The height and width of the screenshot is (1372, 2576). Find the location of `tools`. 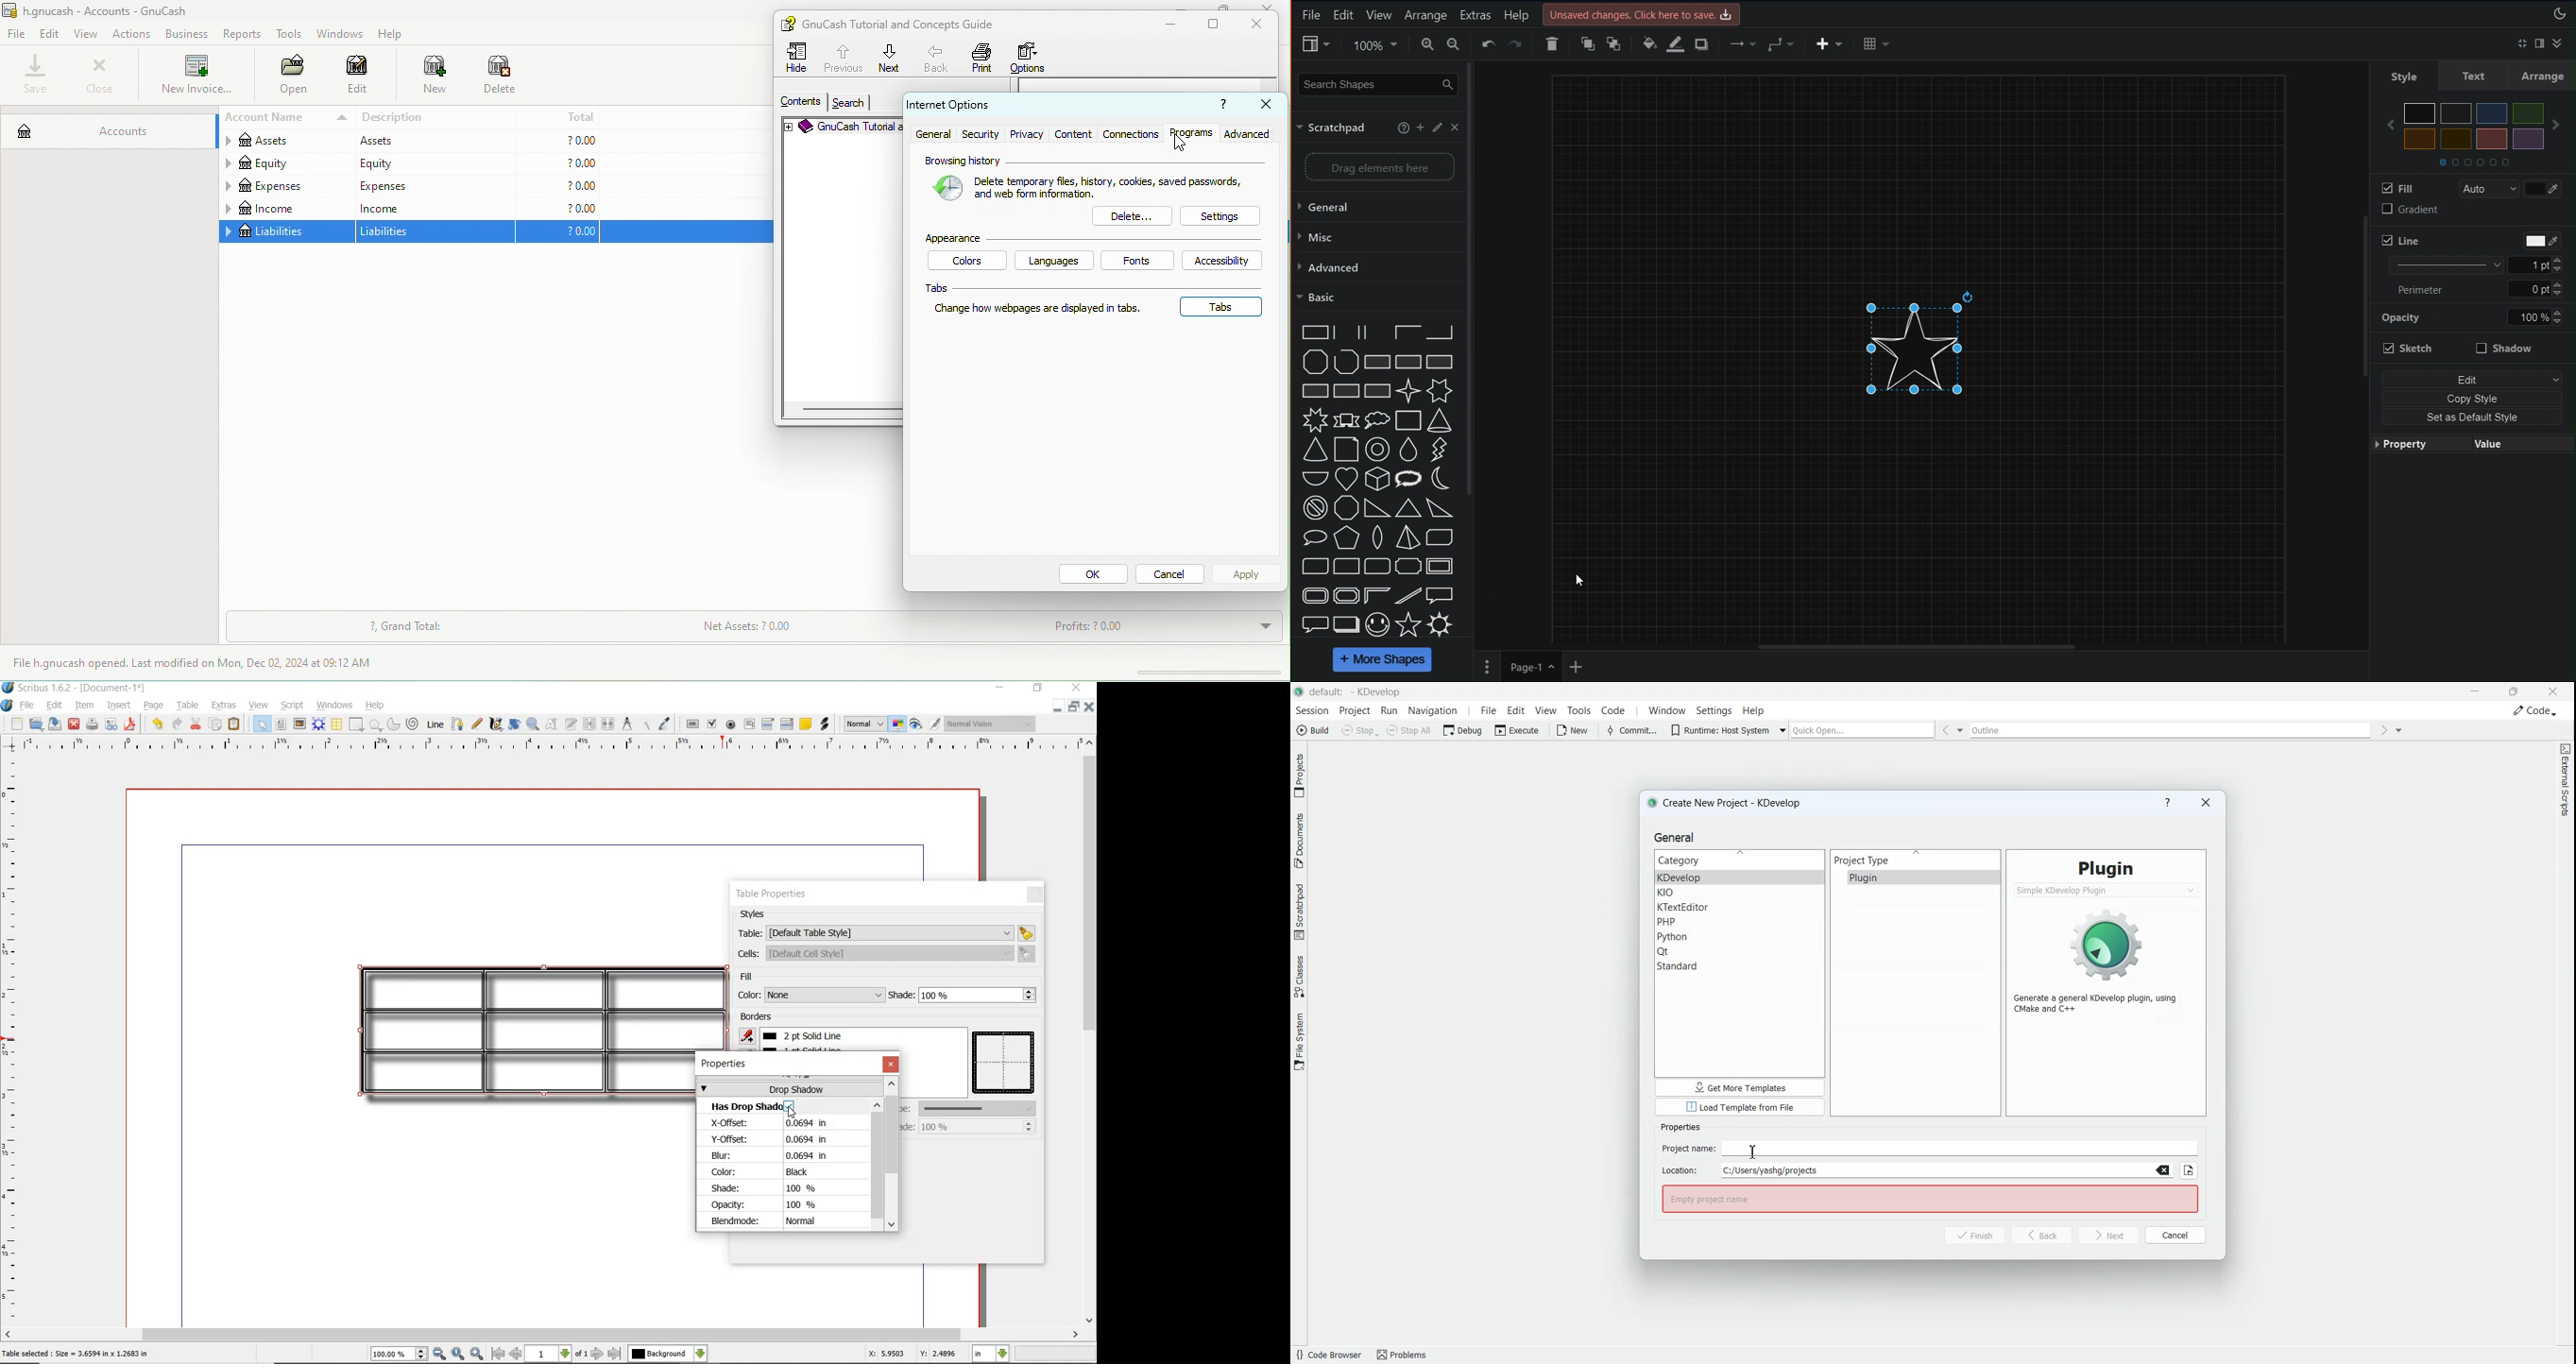

tools is located at coordinates (290, 36).